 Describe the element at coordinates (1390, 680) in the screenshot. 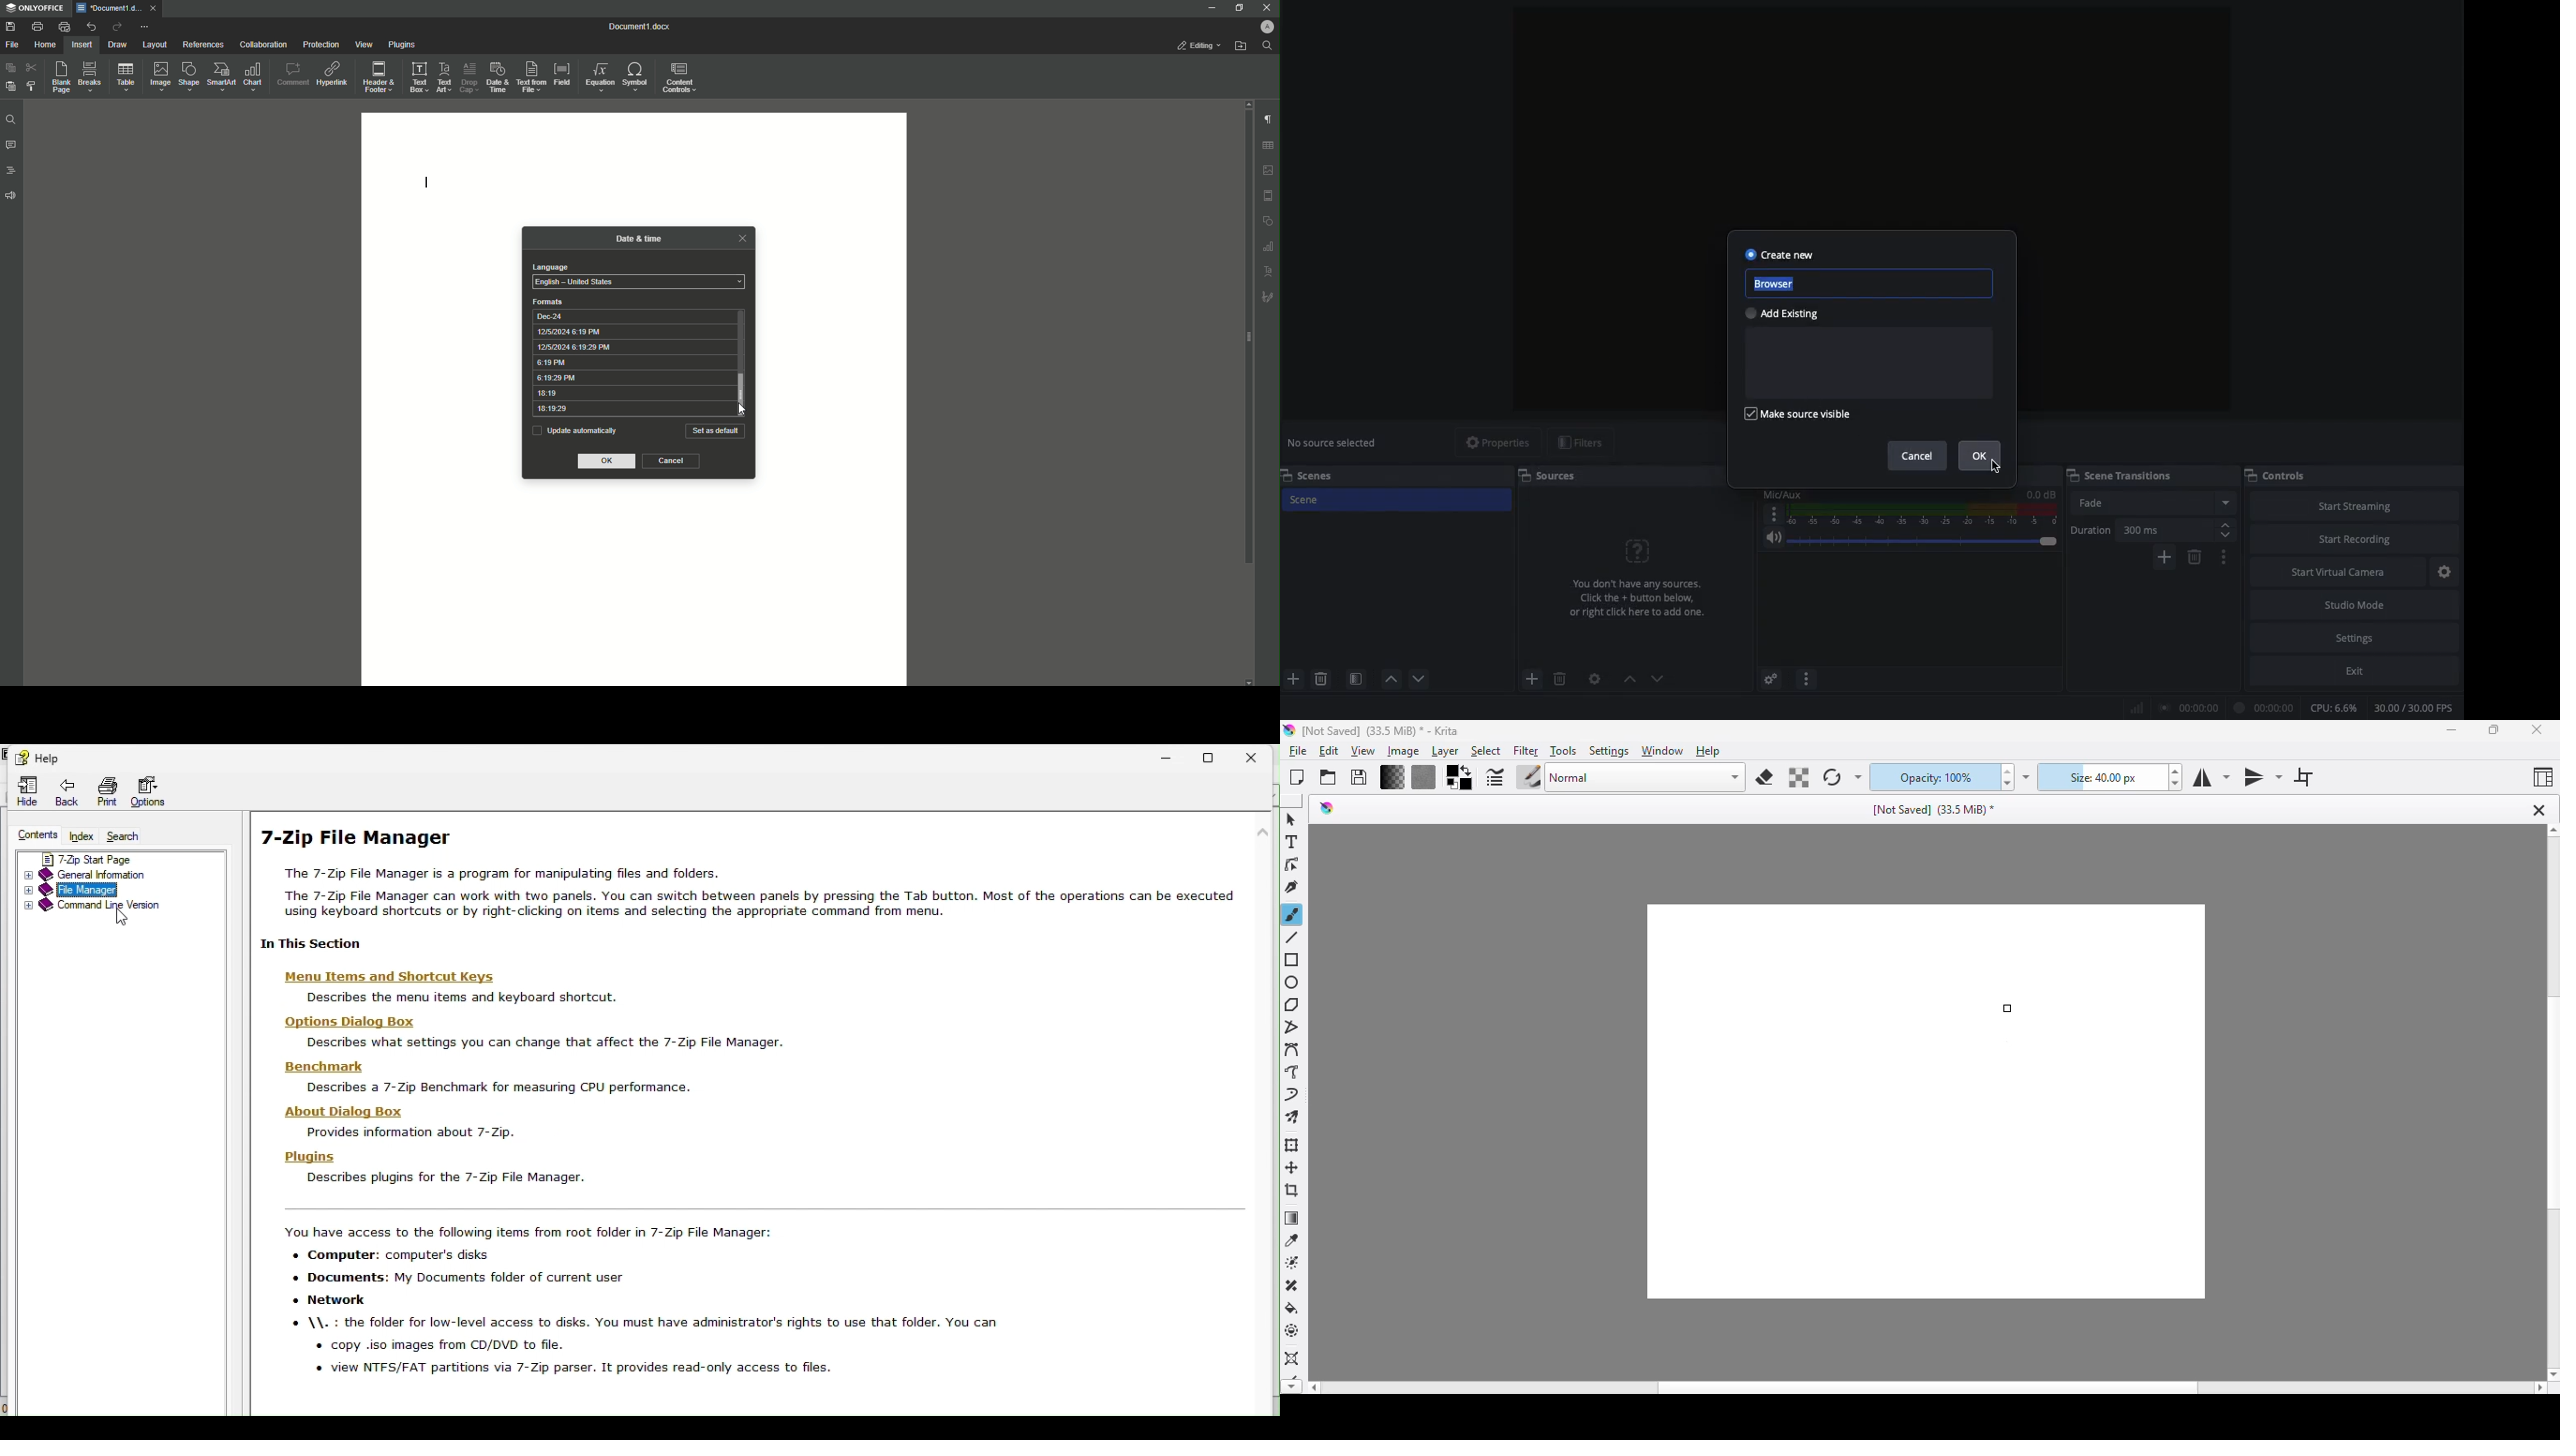

I see `move up` at that location.